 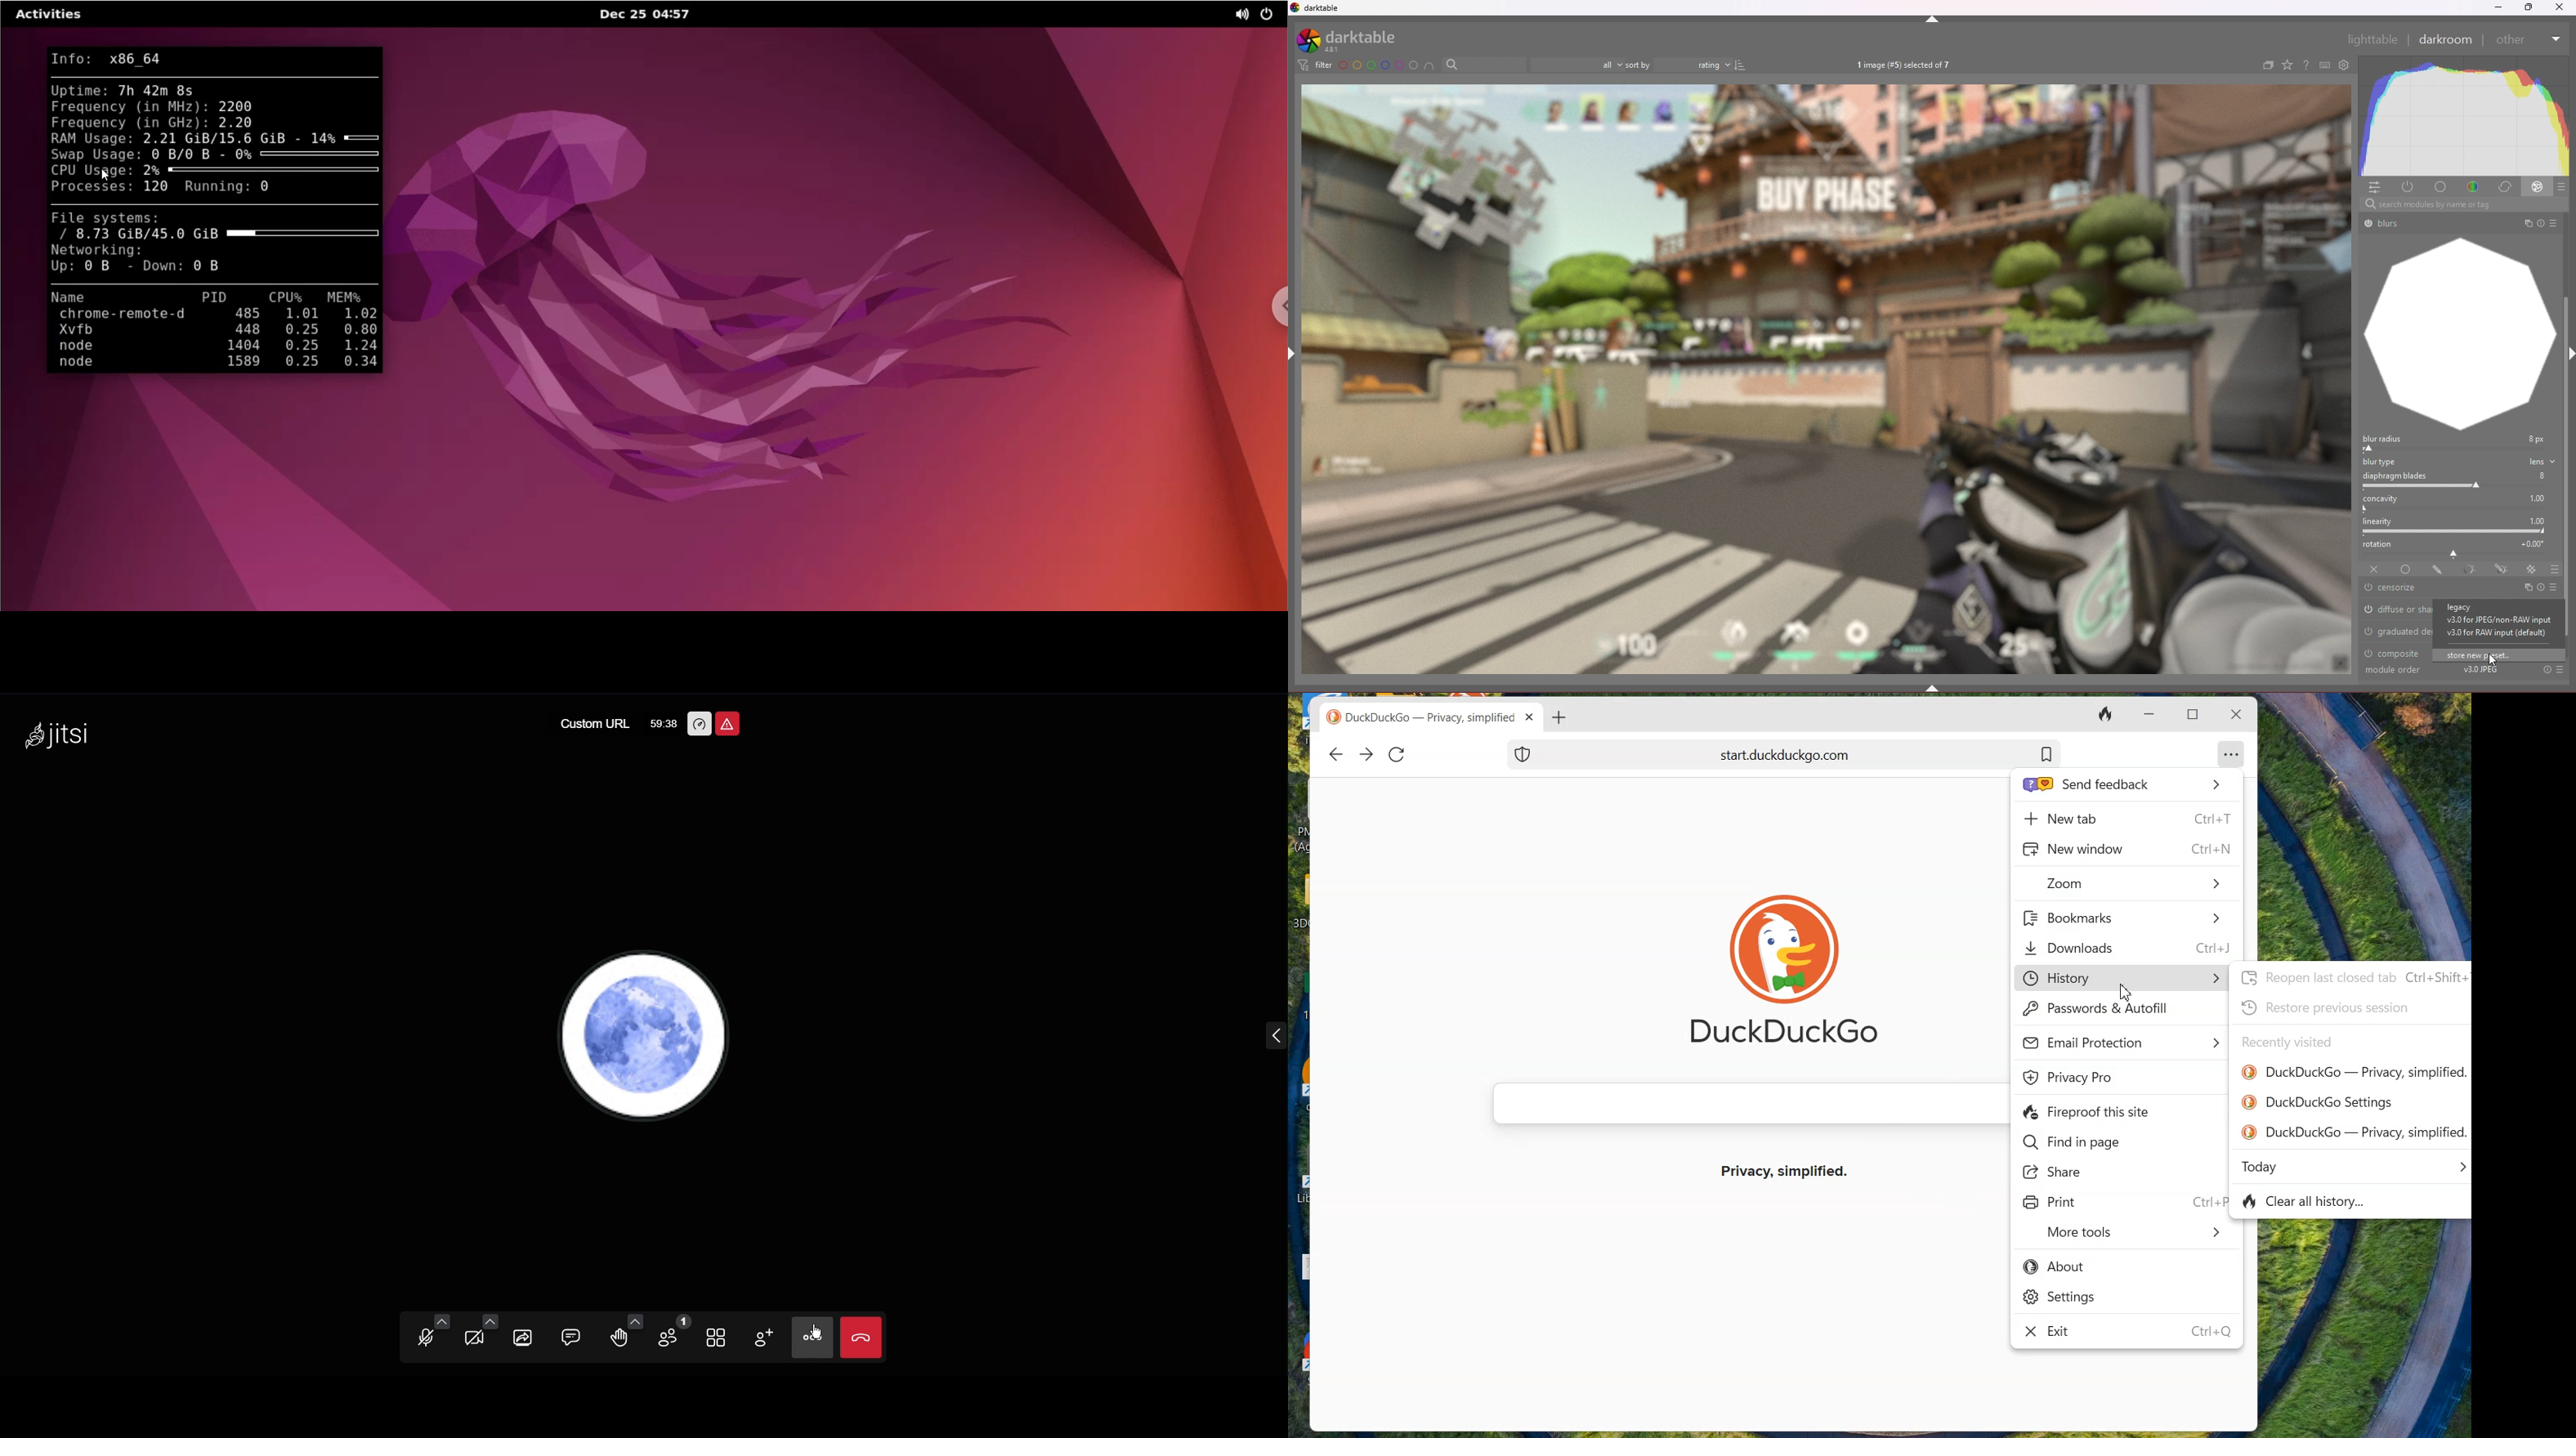 I want to click on uniformly, so click(x=2406, y=570).